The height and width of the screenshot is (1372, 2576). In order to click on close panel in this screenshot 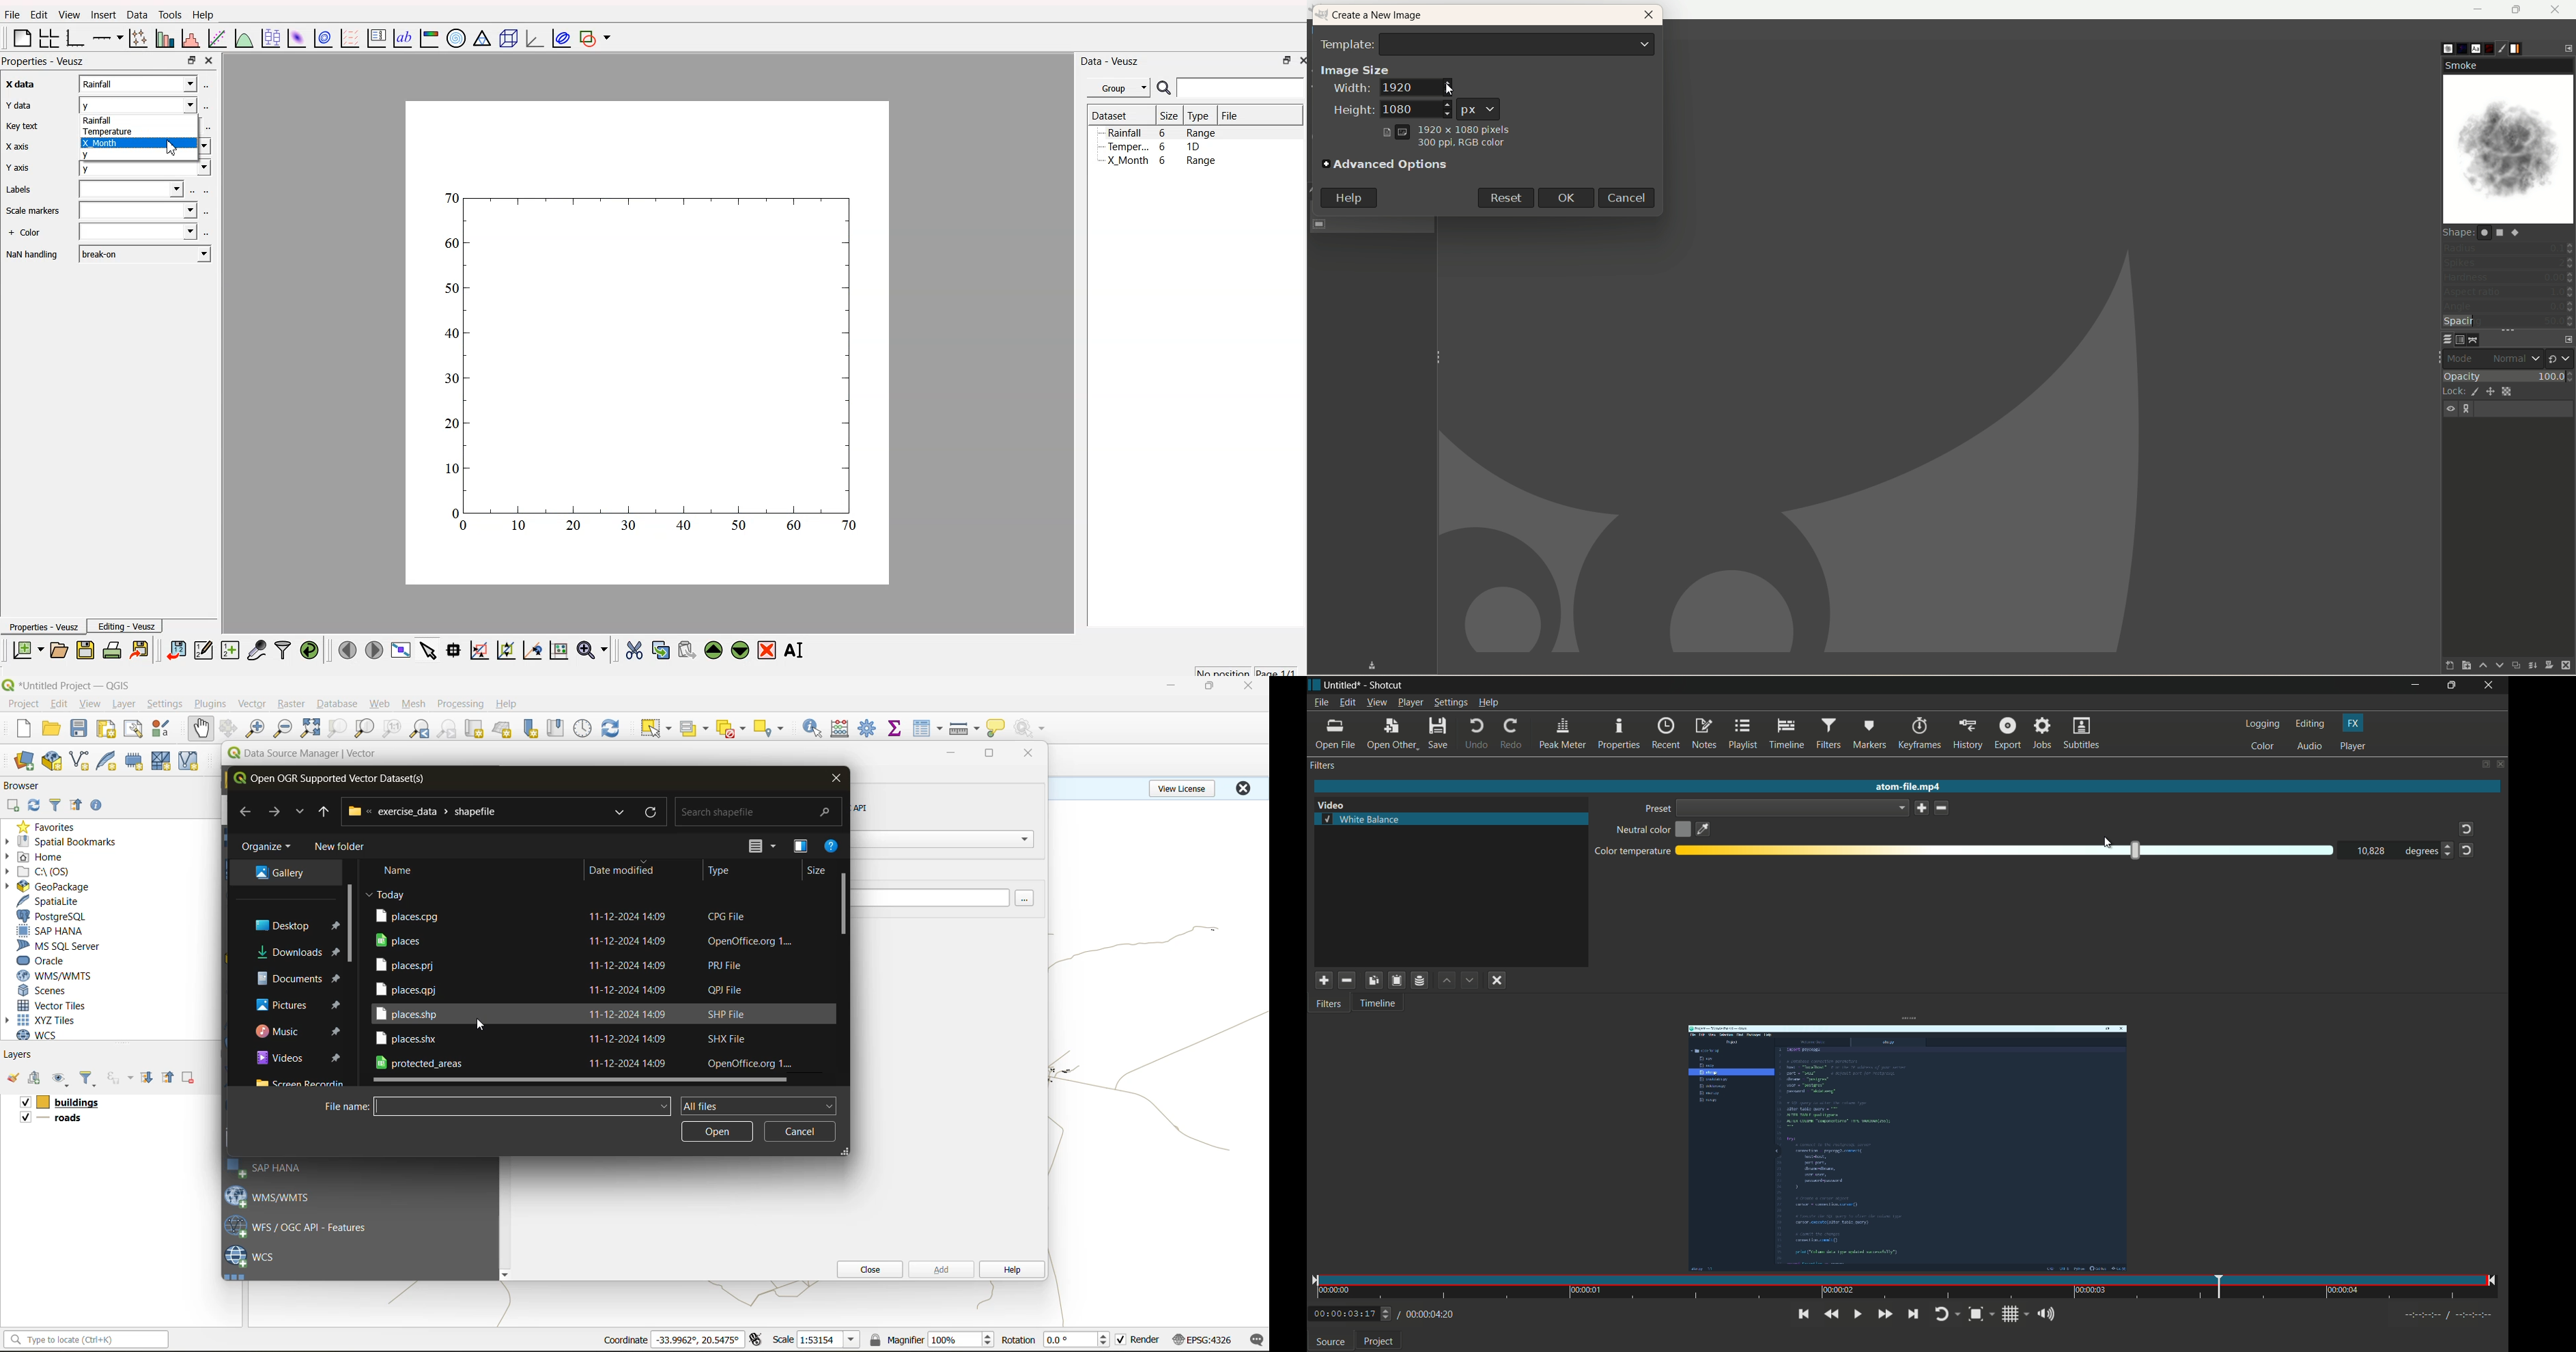, I will do `click(2501, 764)`.